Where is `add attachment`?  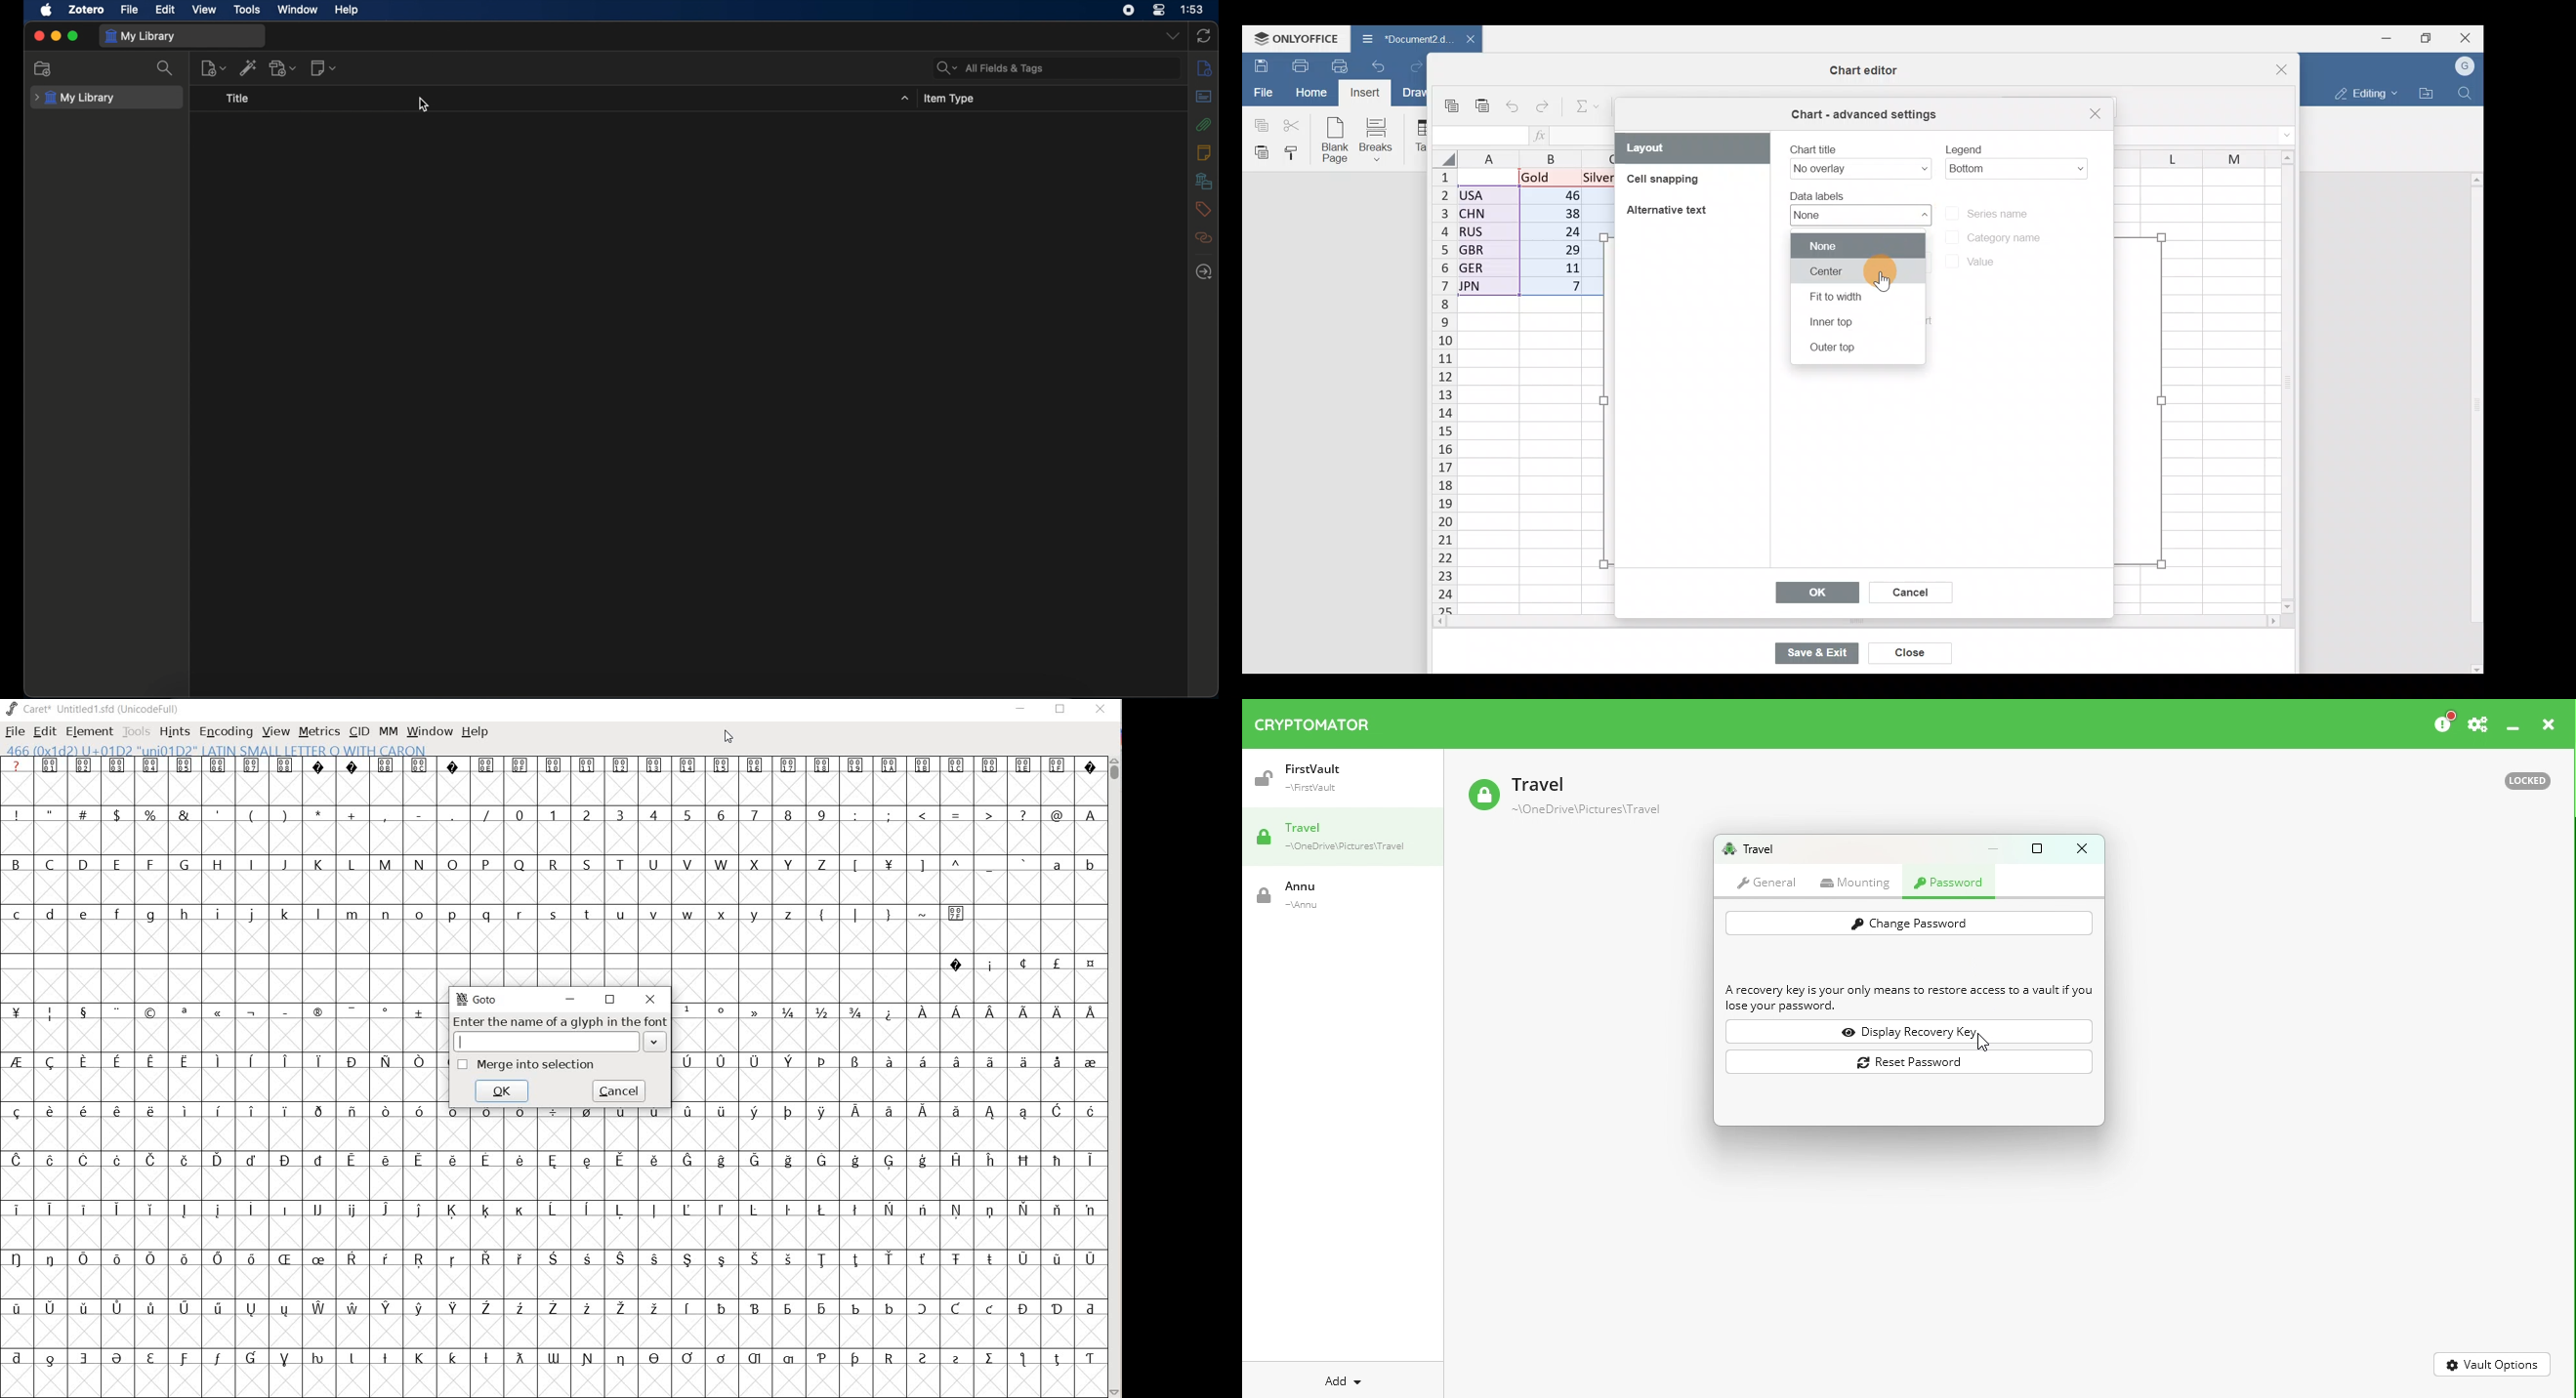
add attachment is located at coordinates (284, 67).